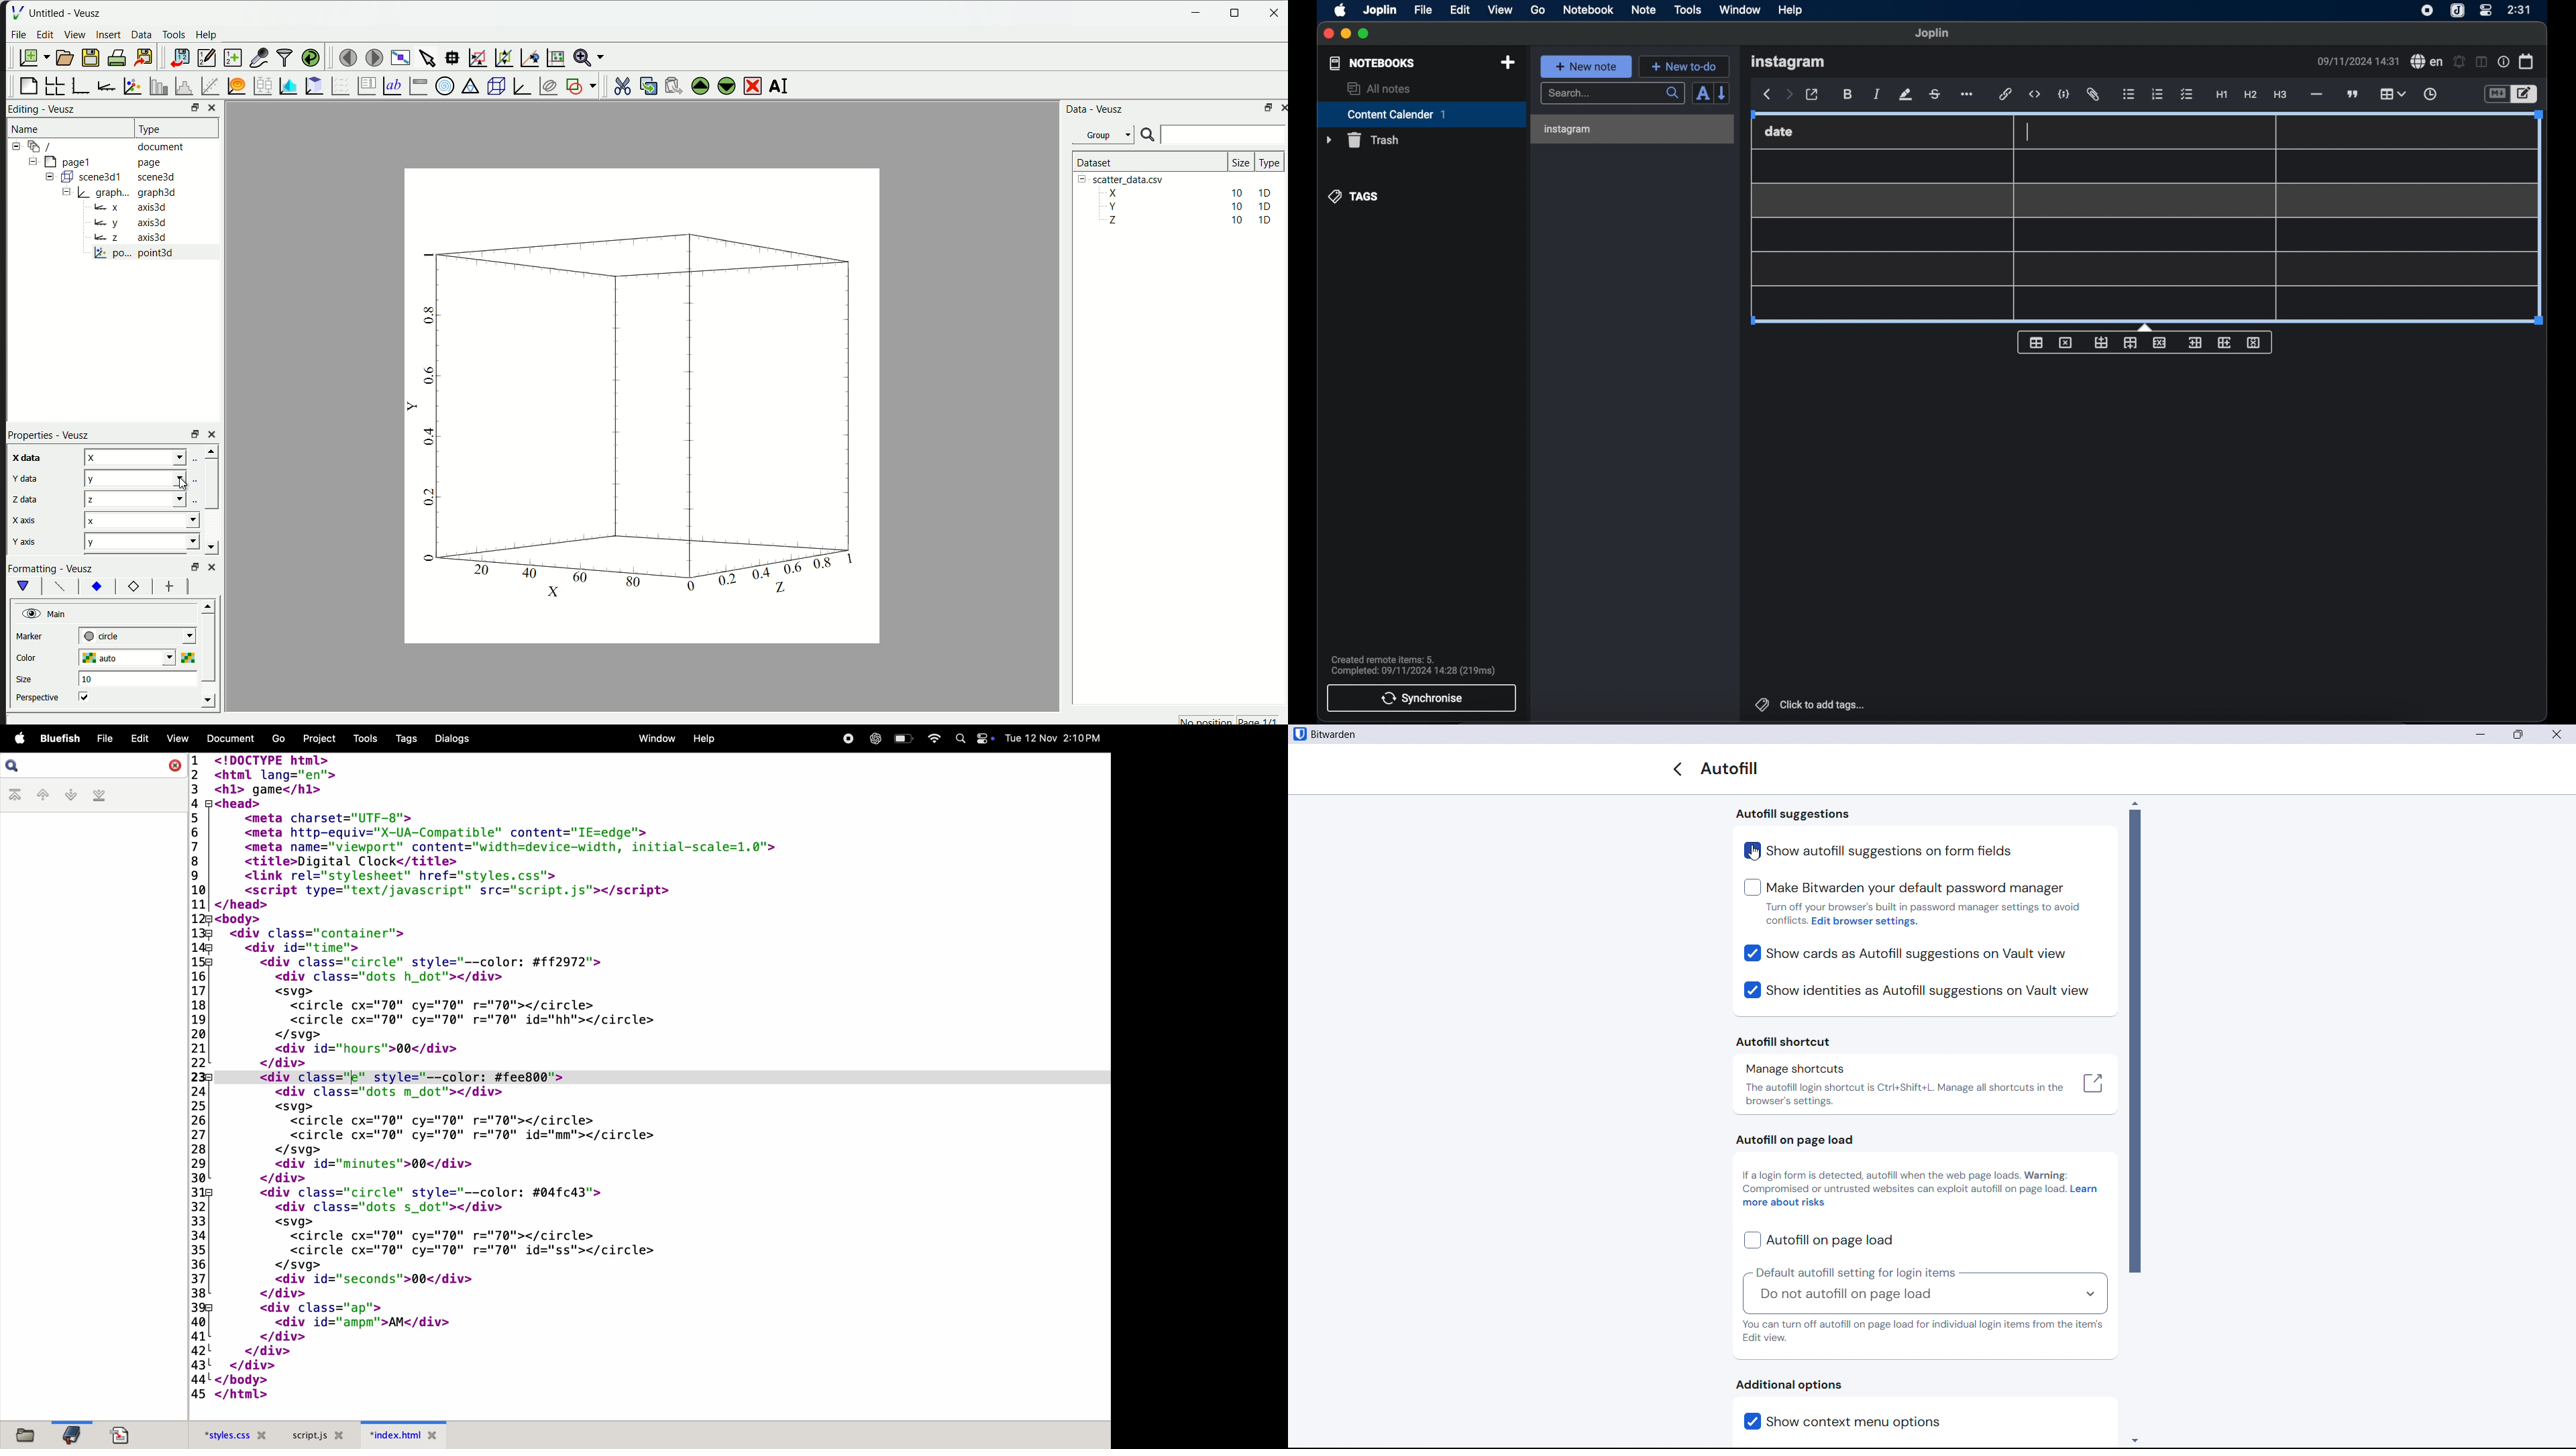  I want to click on code, so click(2063, 94).